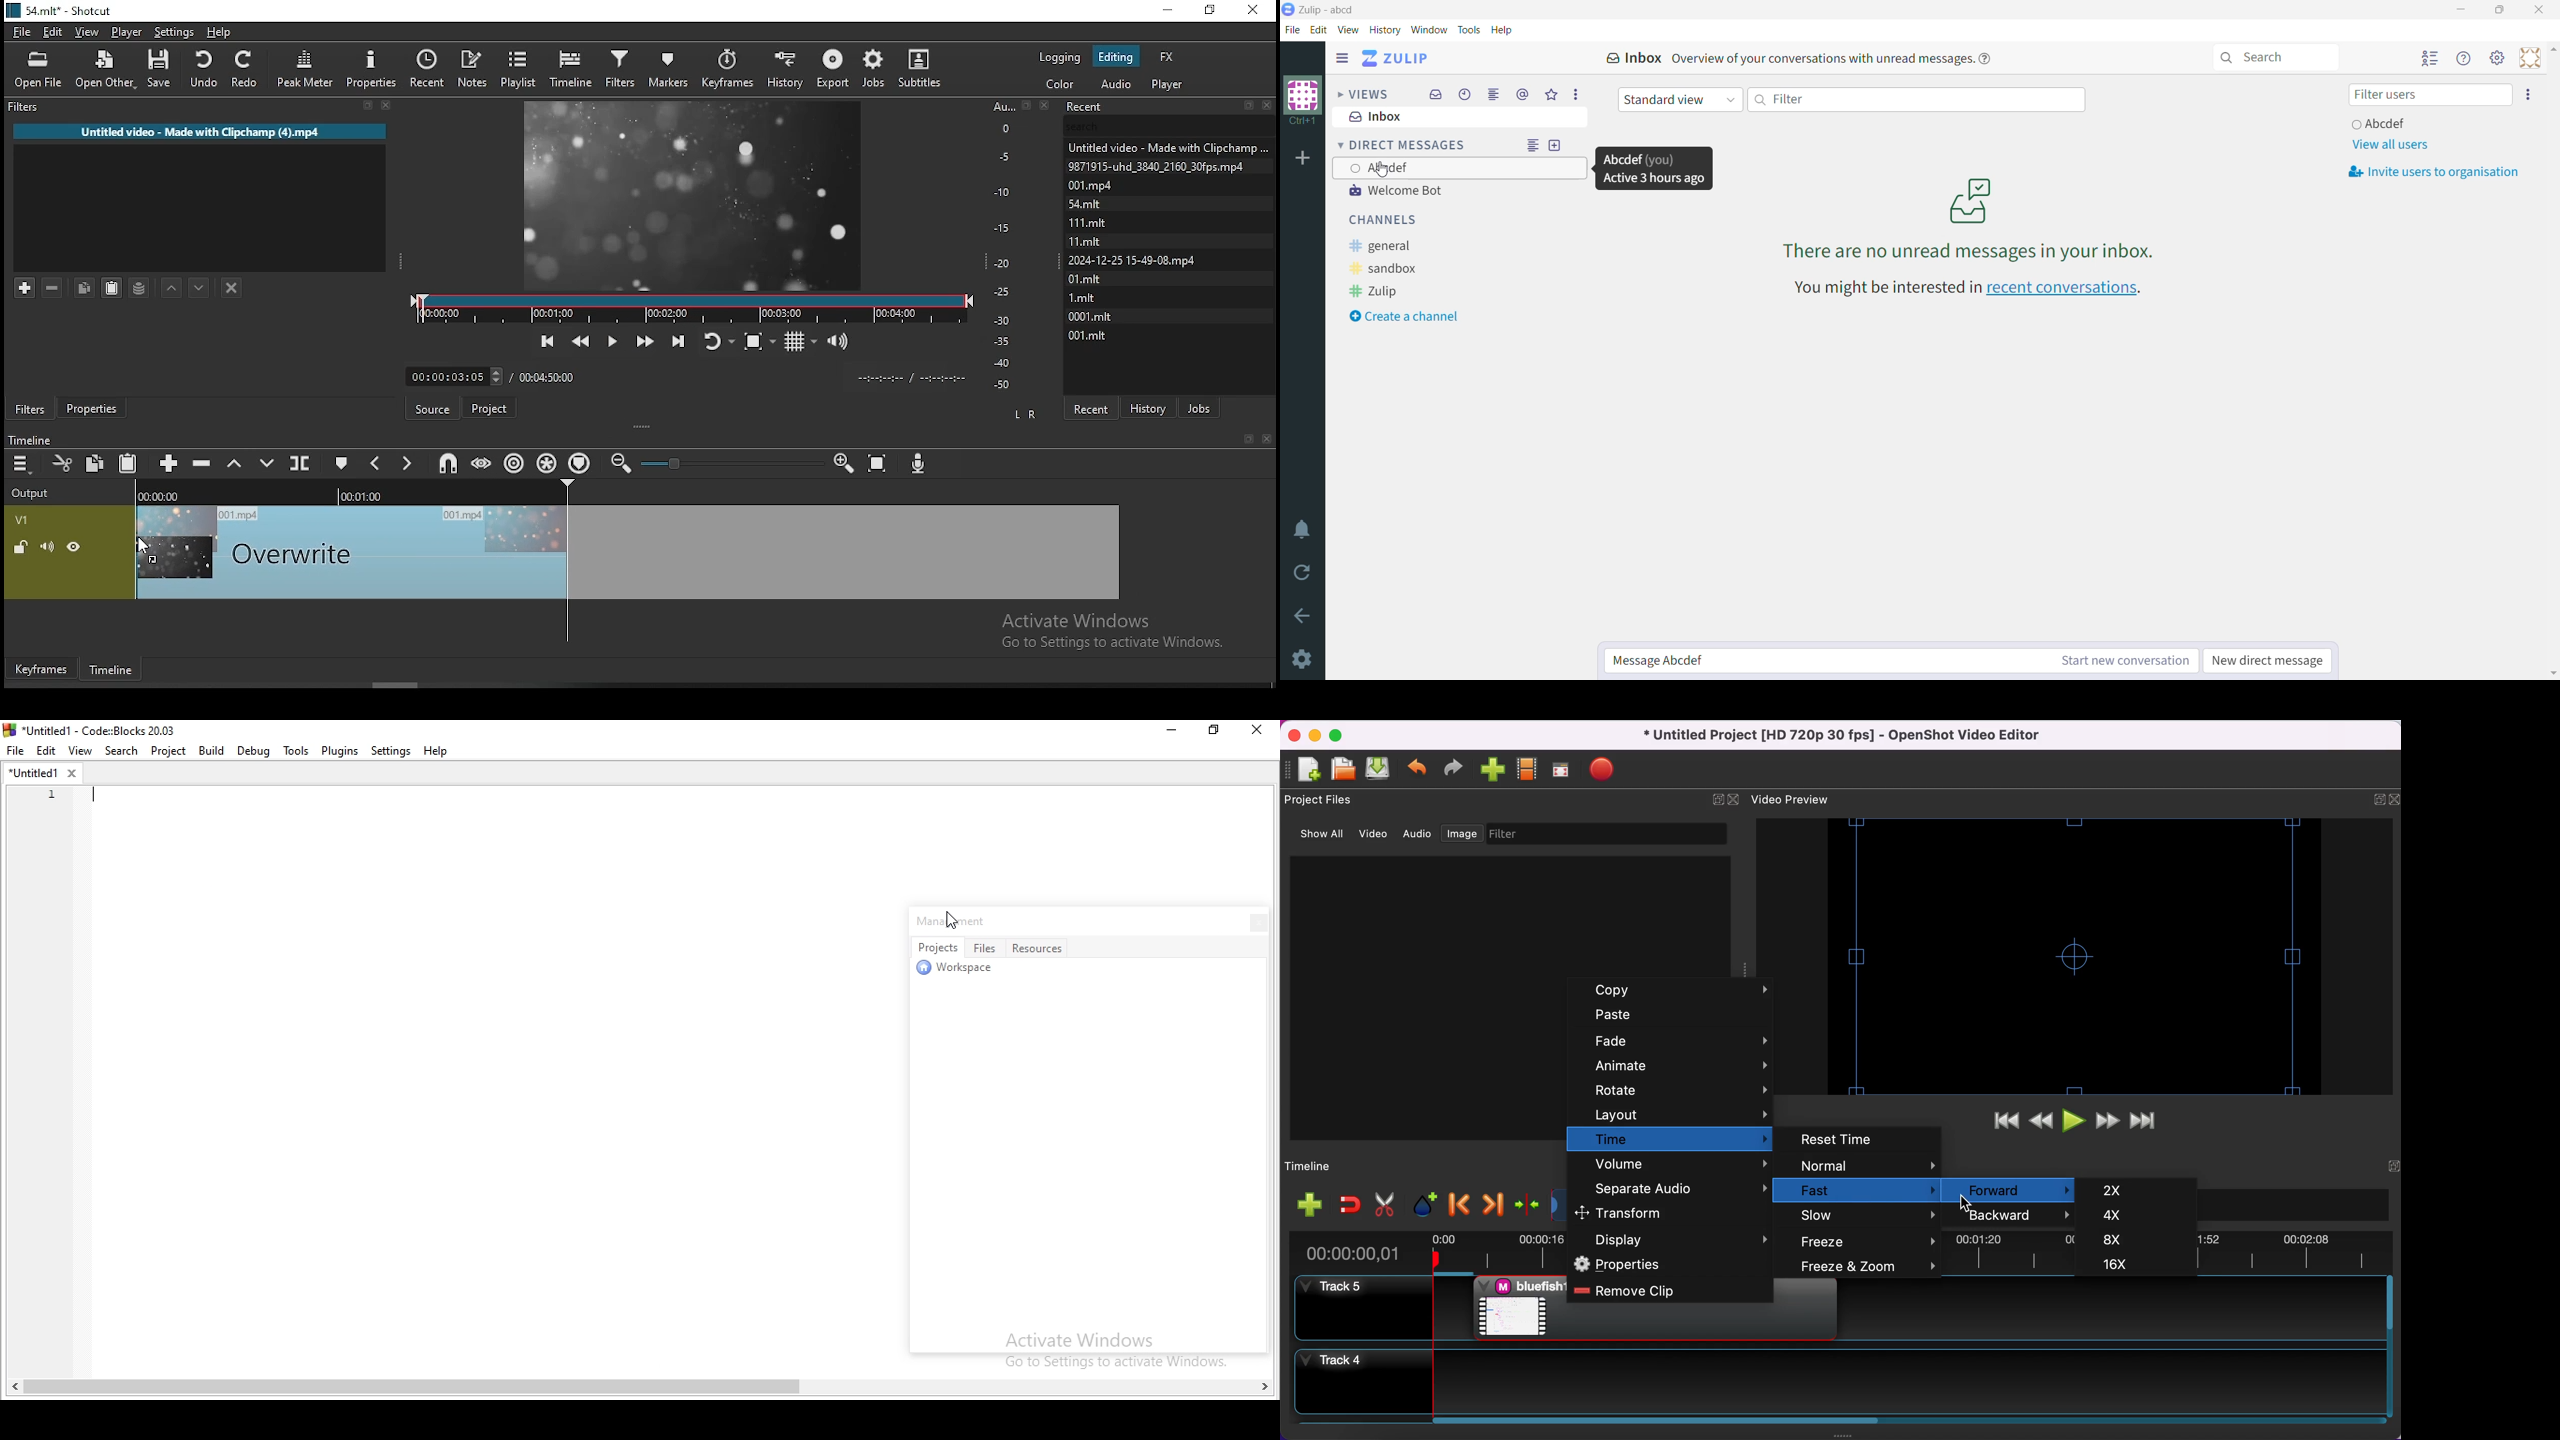  What do you see at coordinates (1821, 661) in the screenshot?
I see `Message selected contact` at bounding box center [1821, 661].